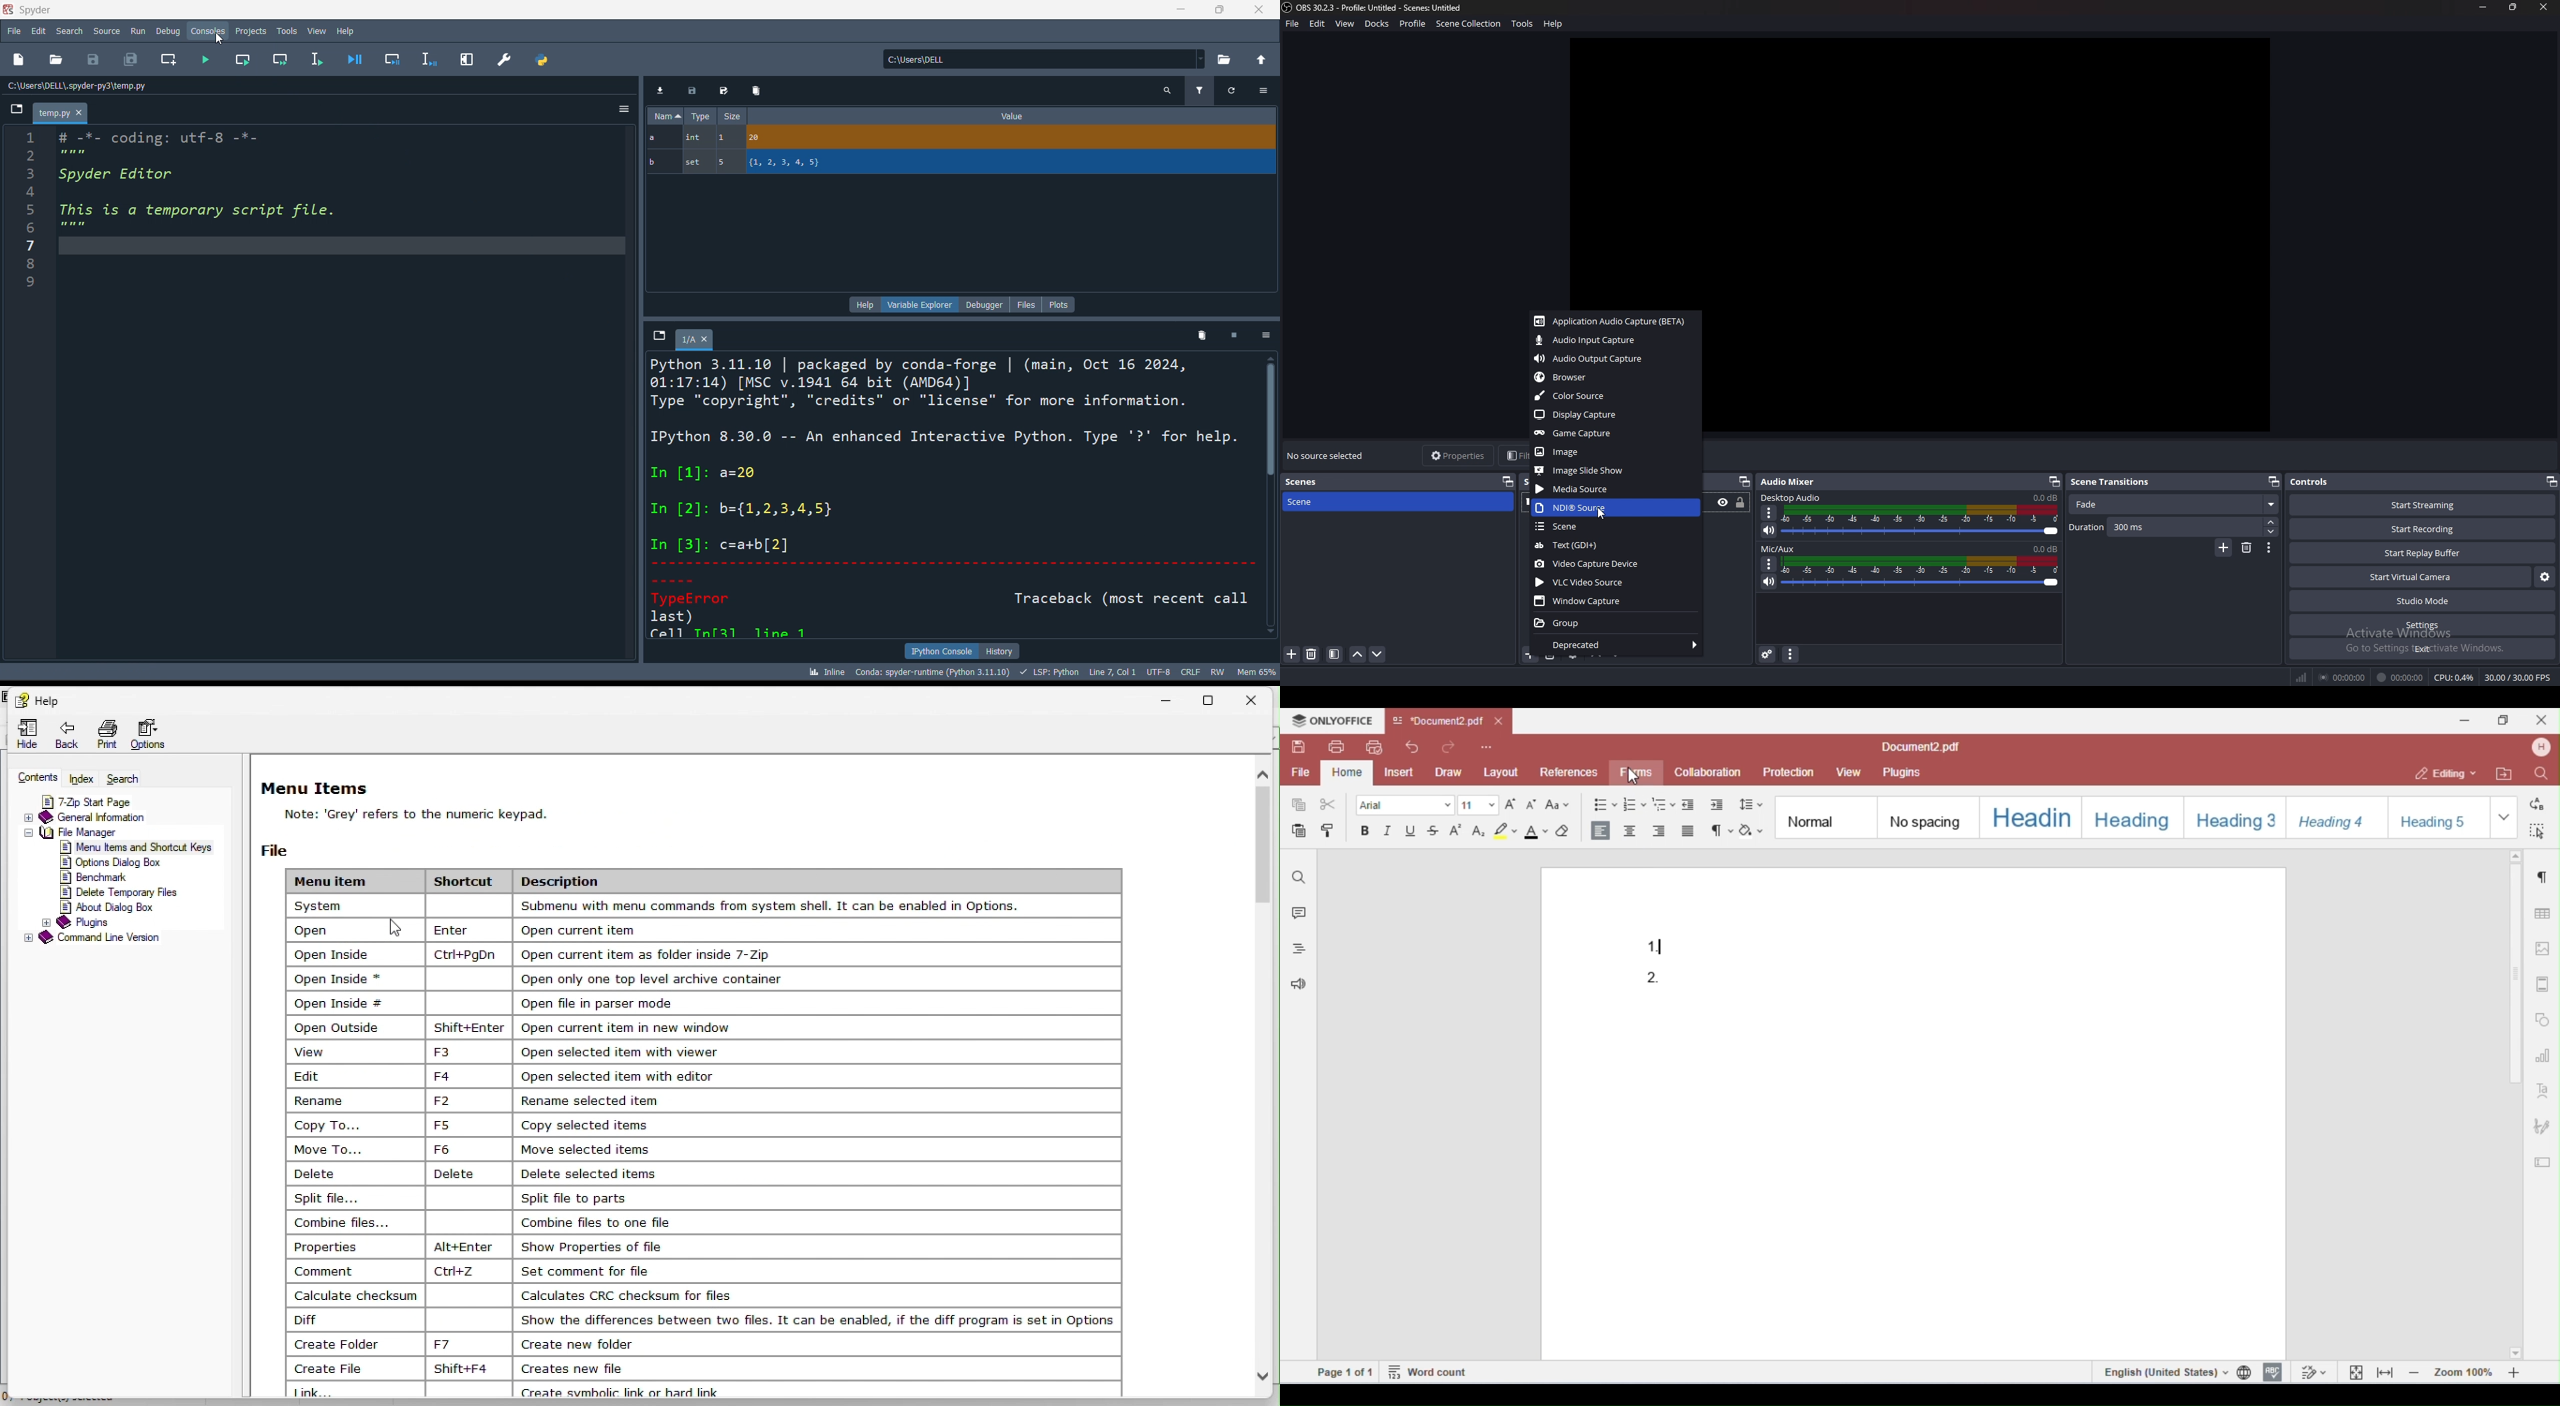  I want to click on Help, so click(345, 31).